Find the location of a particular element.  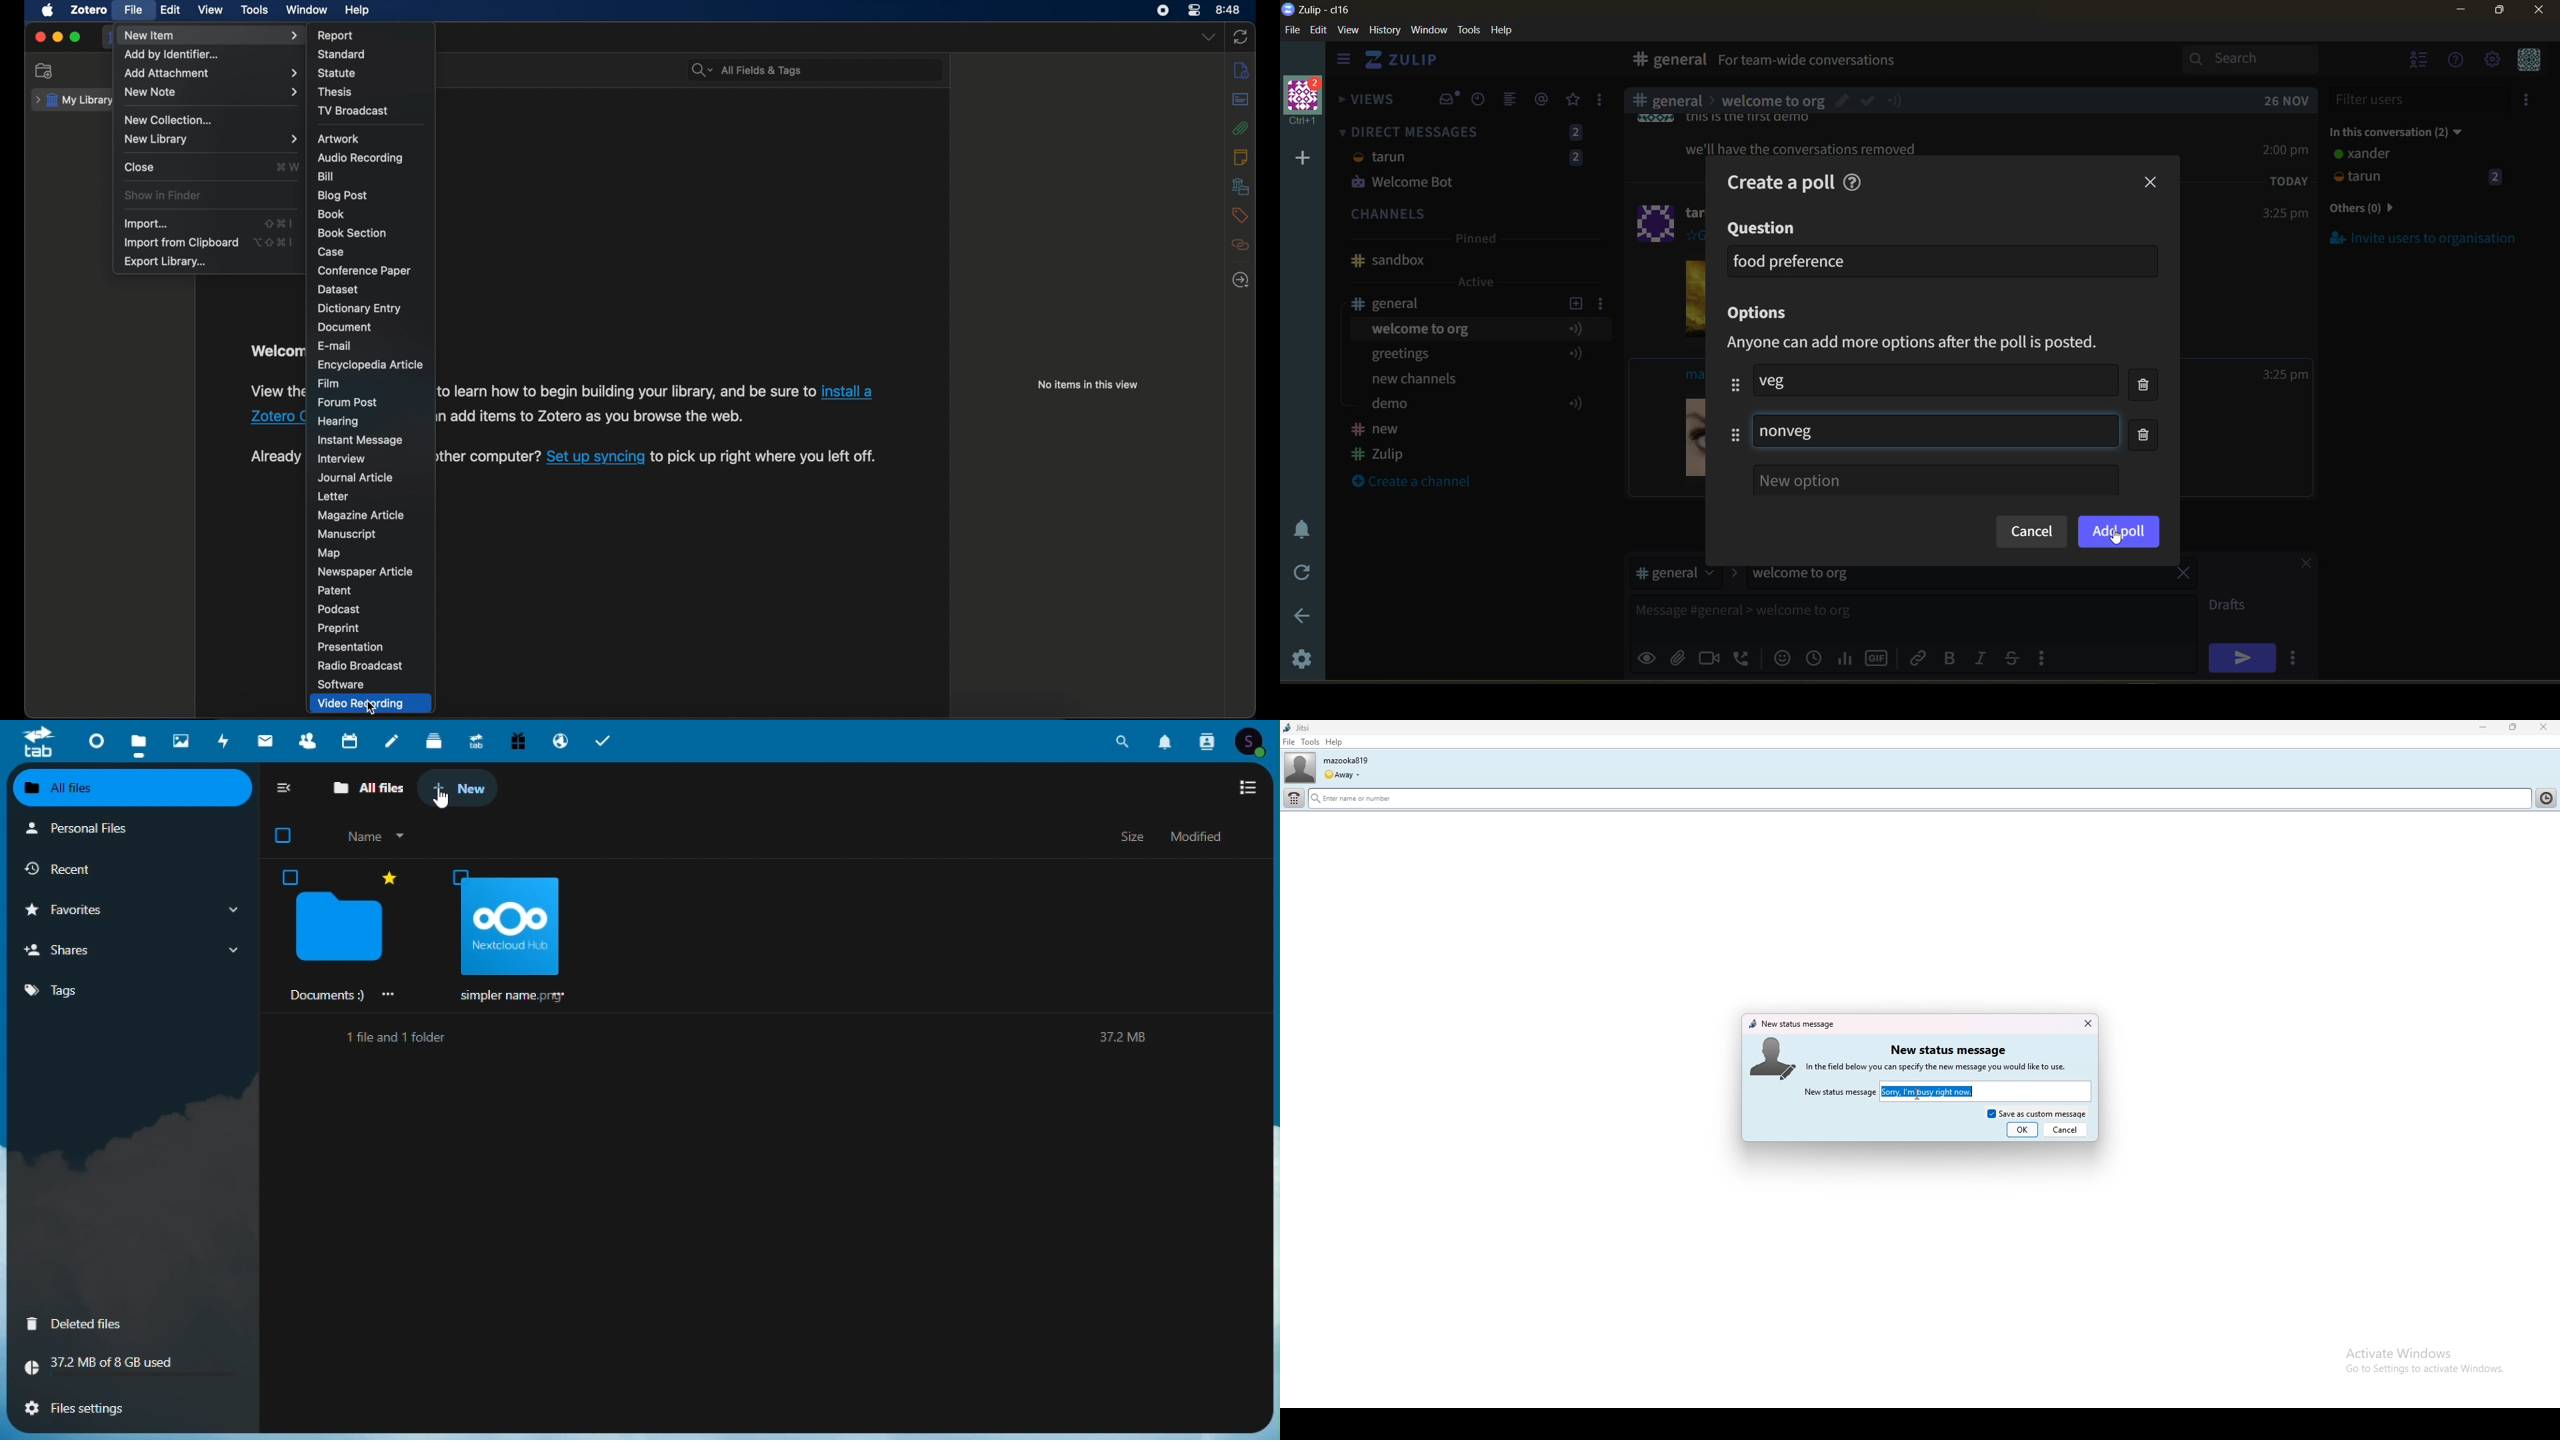

show in finder is located at coordinates (163, 195).